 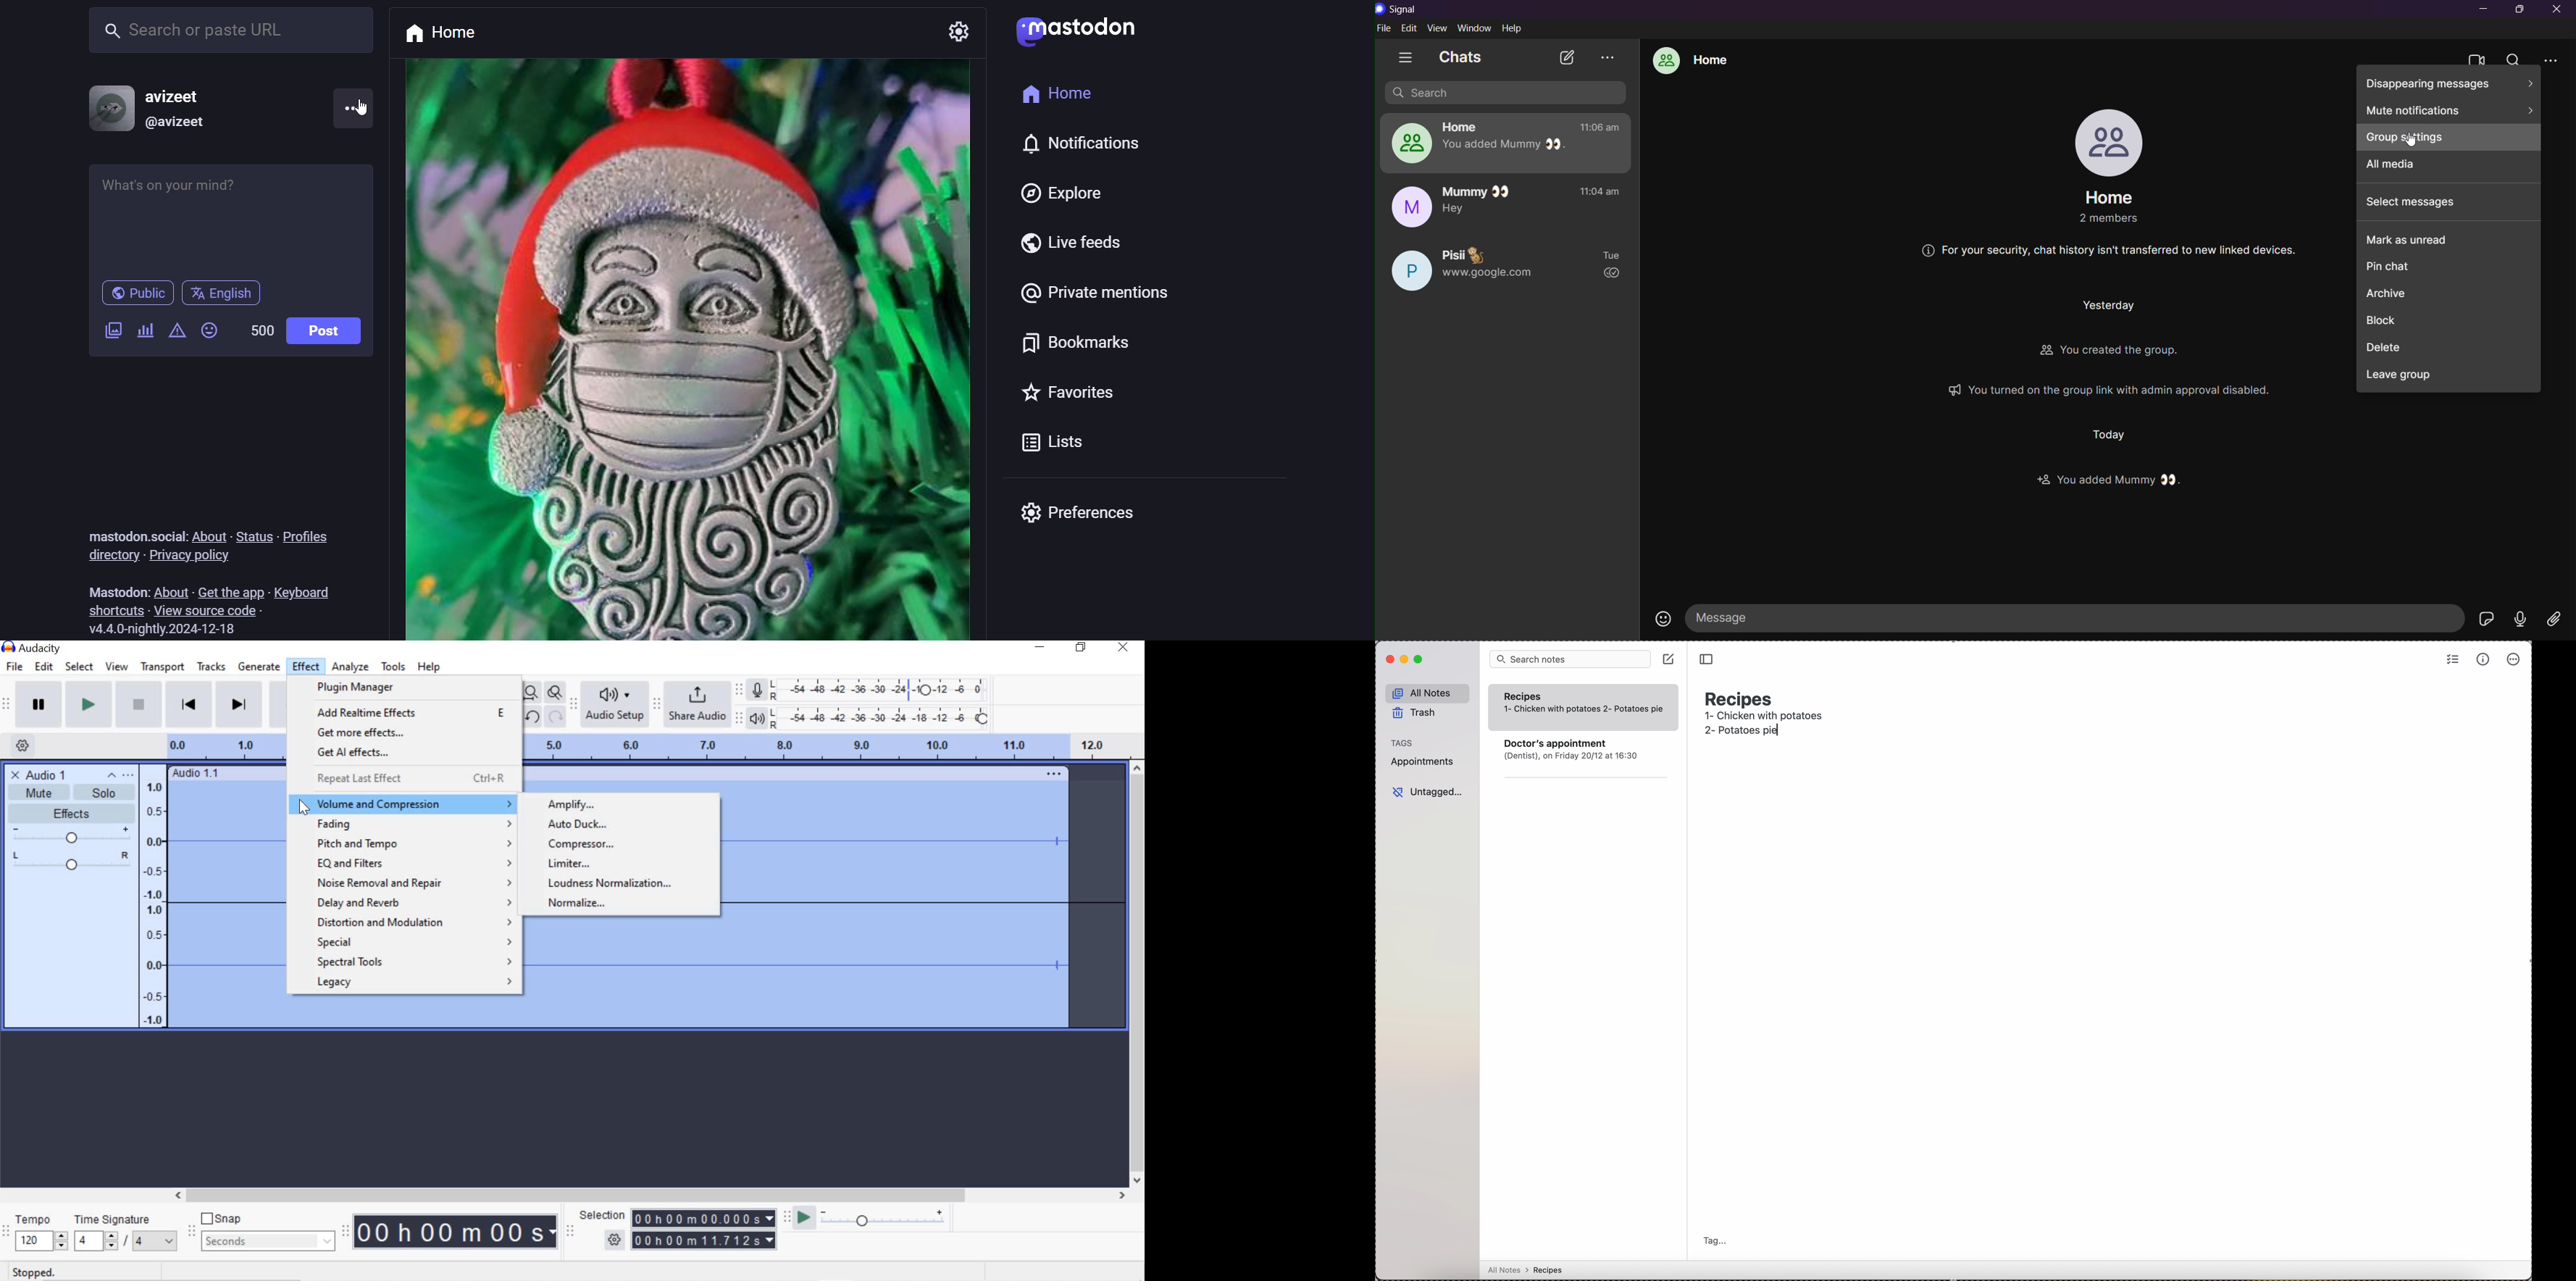 What do you see at coordinates (615, 704) in the screenshot?
I see `Audio setup` at bounding box center [615, 704].